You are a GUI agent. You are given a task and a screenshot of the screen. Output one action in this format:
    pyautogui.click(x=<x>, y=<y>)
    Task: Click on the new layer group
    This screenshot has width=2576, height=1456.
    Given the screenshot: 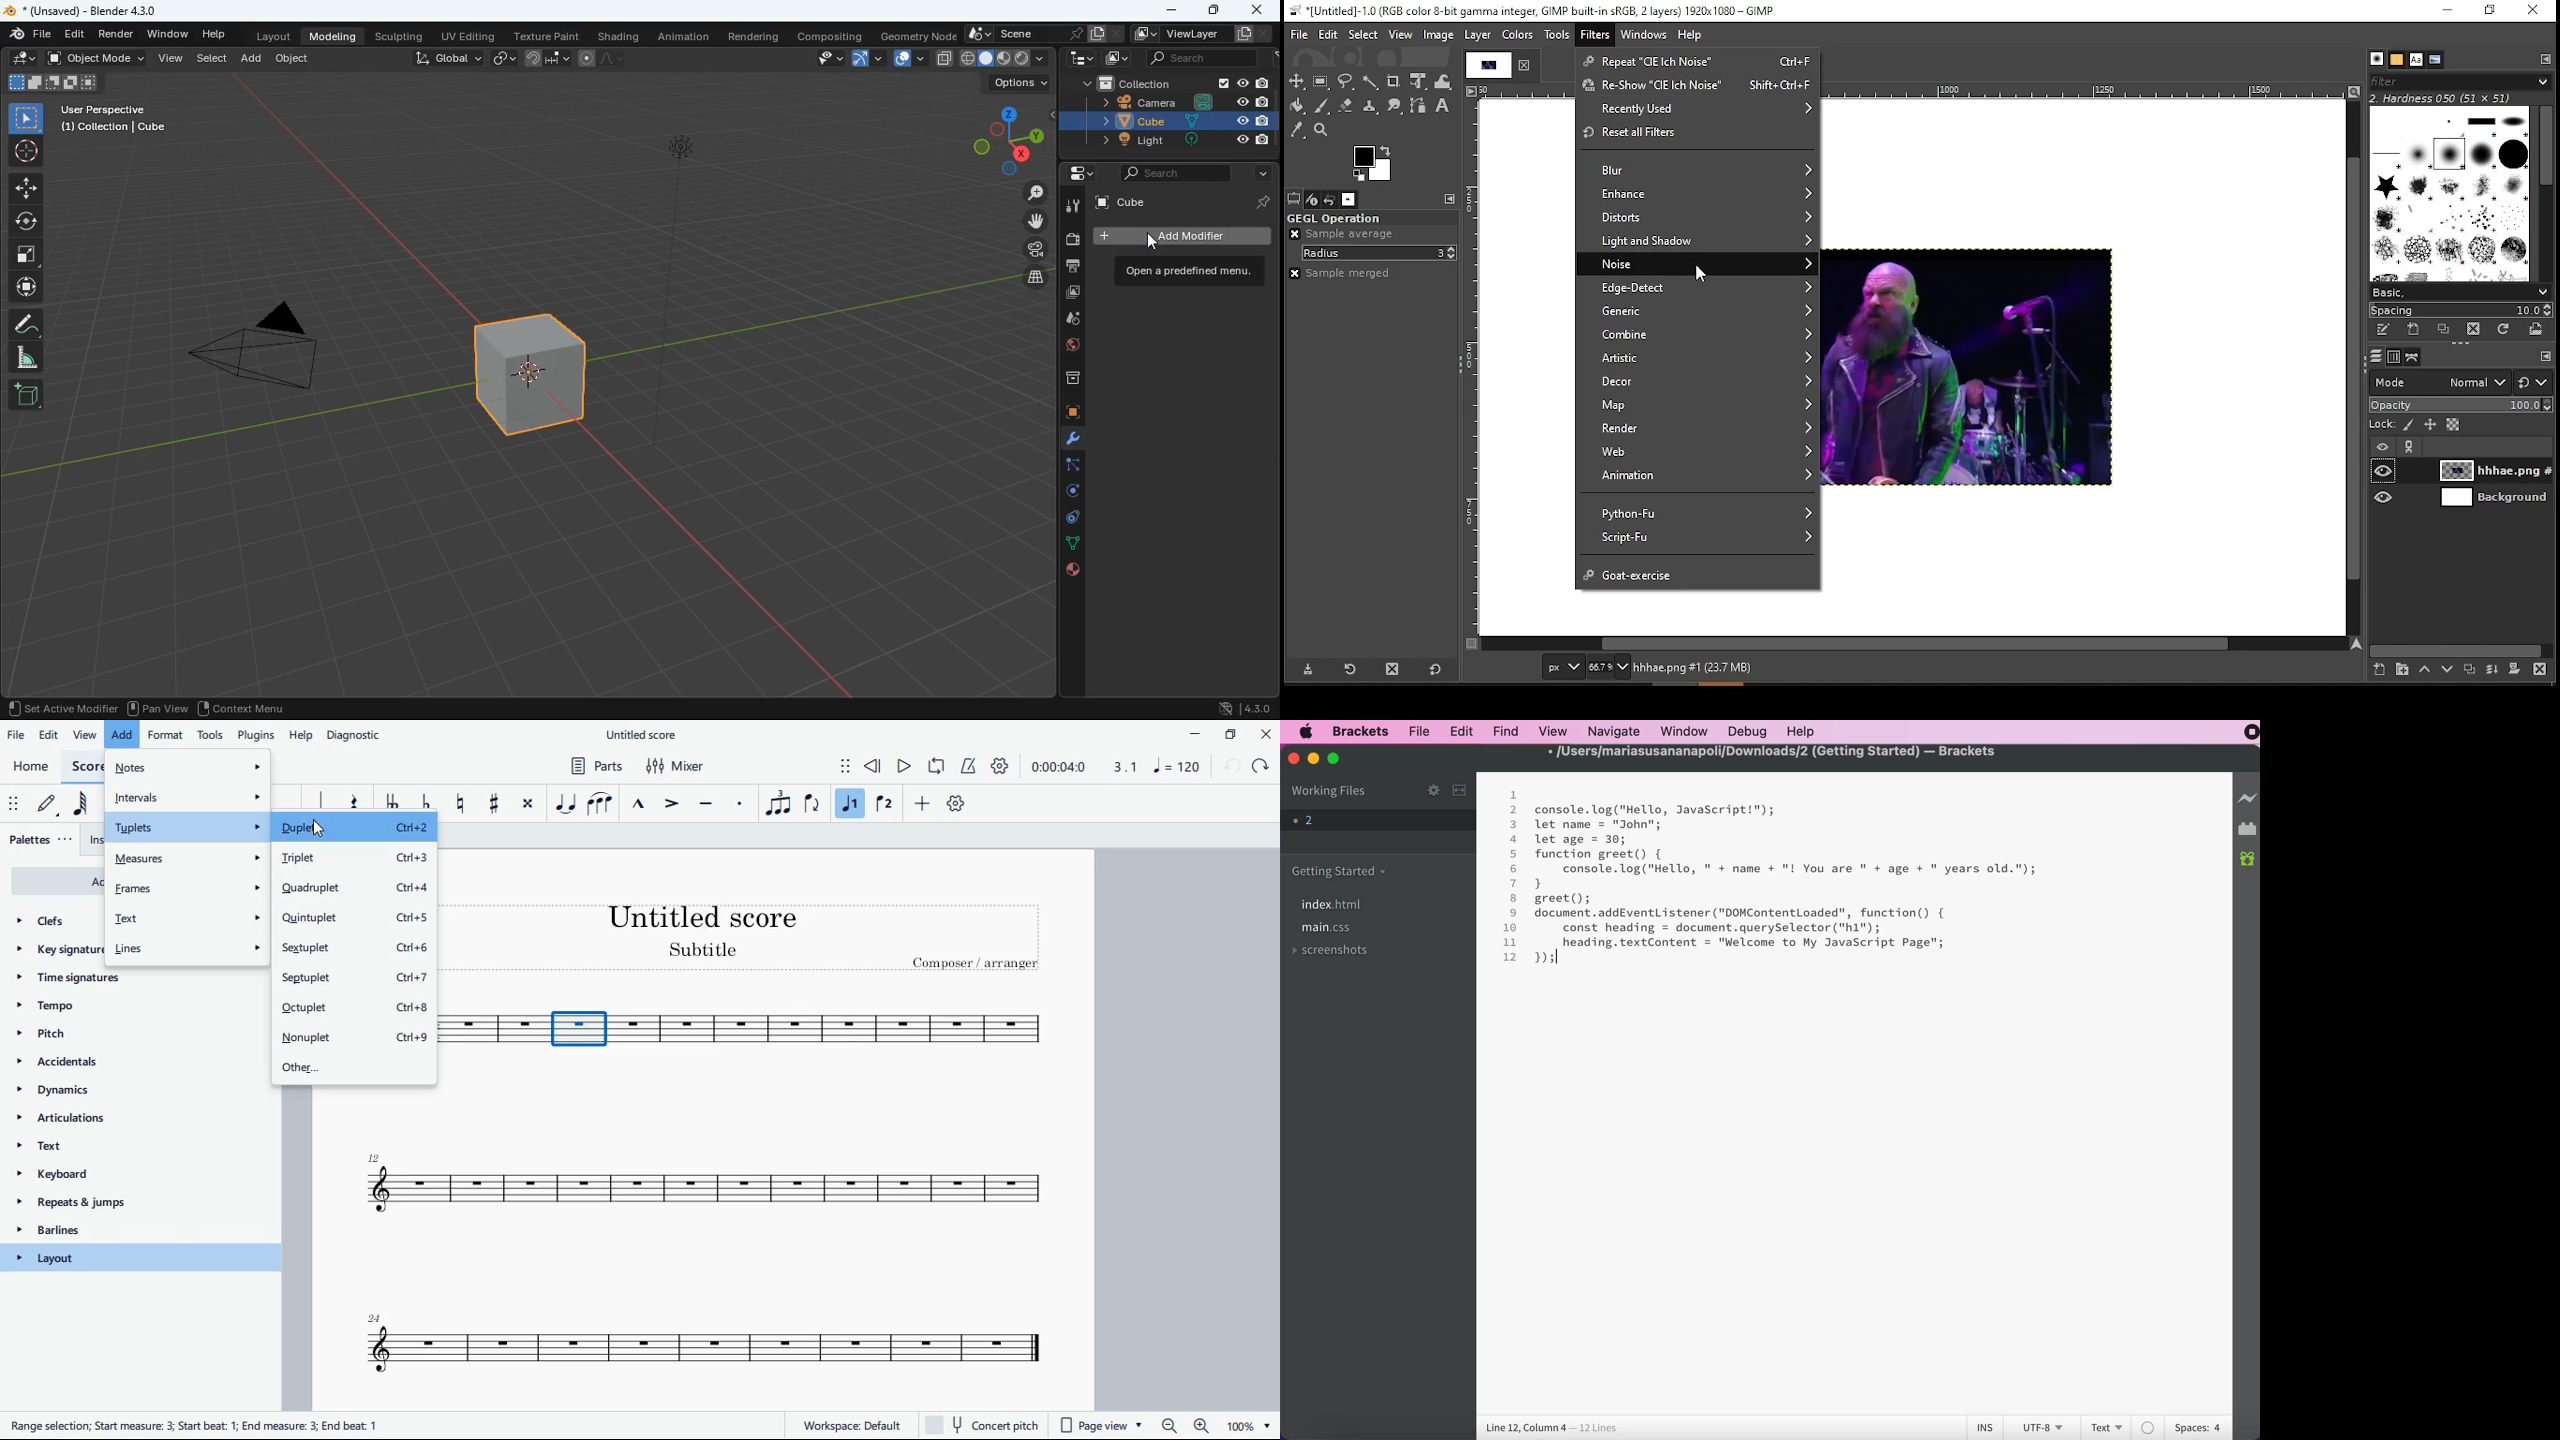 What is the action you would take?
    pyautogui.click(x=2400, y=670)
    